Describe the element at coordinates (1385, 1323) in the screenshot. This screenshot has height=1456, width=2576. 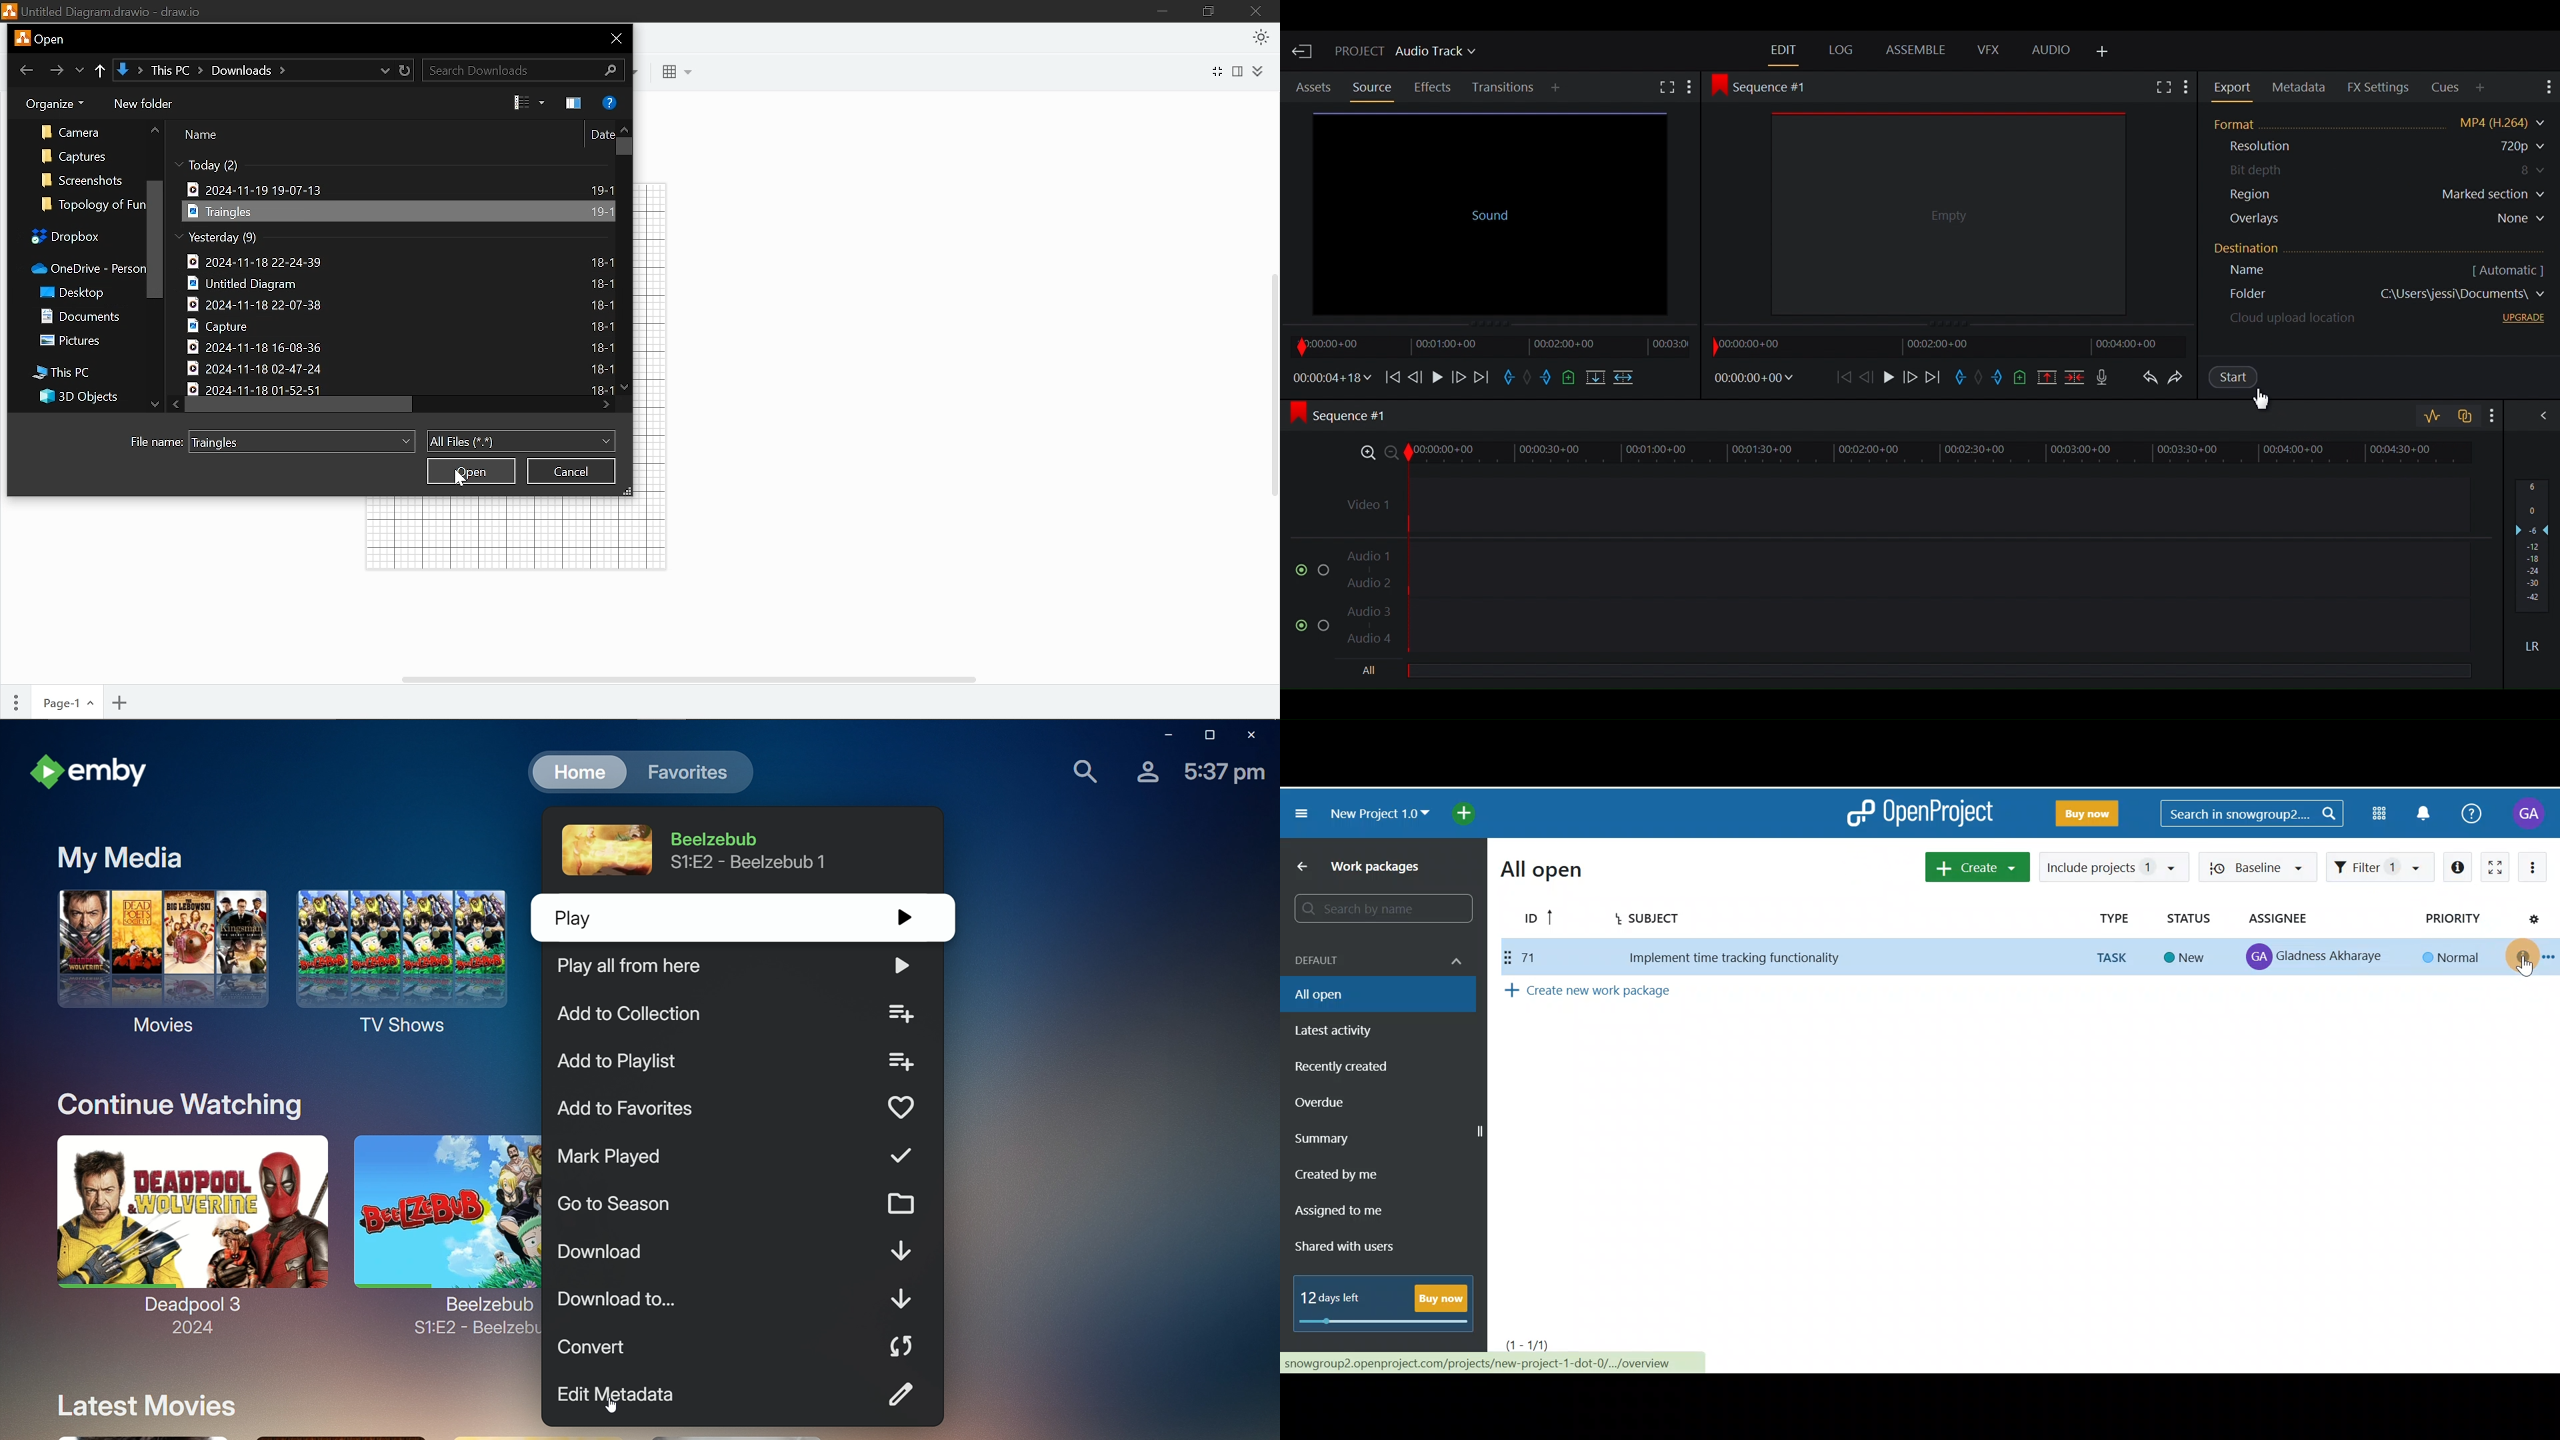
I see `progress bar` at that location.